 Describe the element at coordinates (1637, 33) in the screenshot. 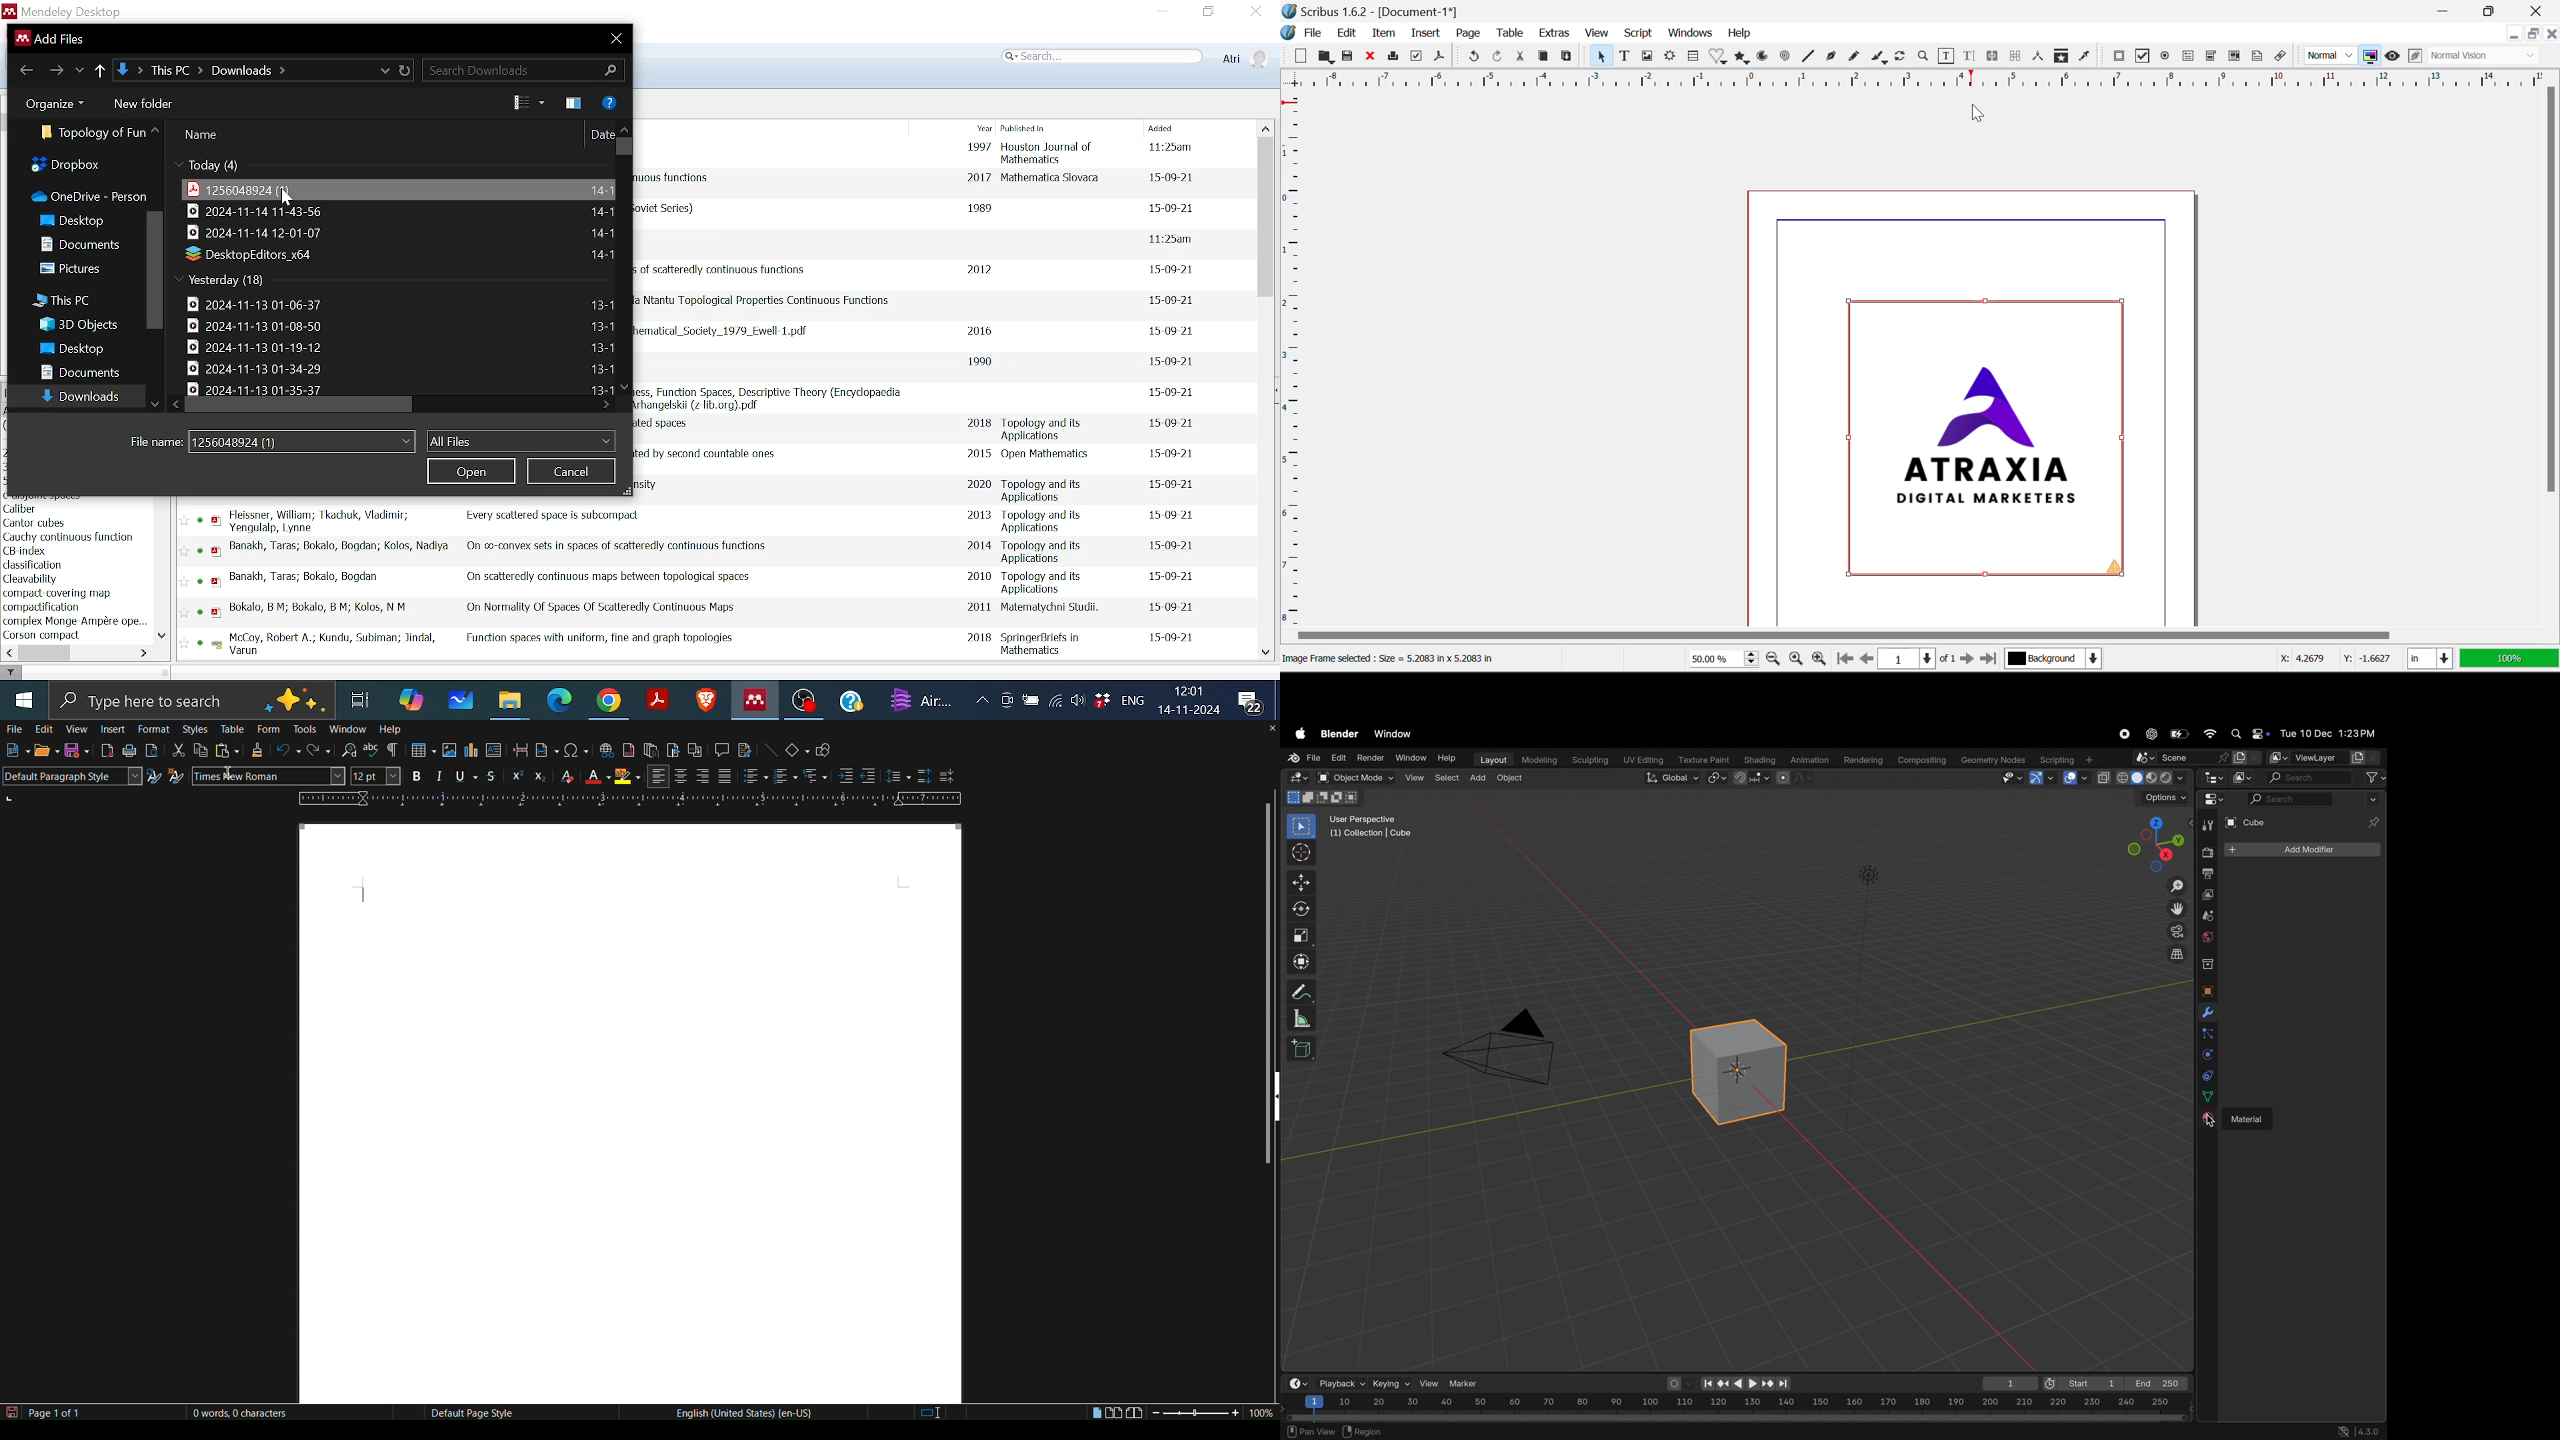

I see `Script` at that location.